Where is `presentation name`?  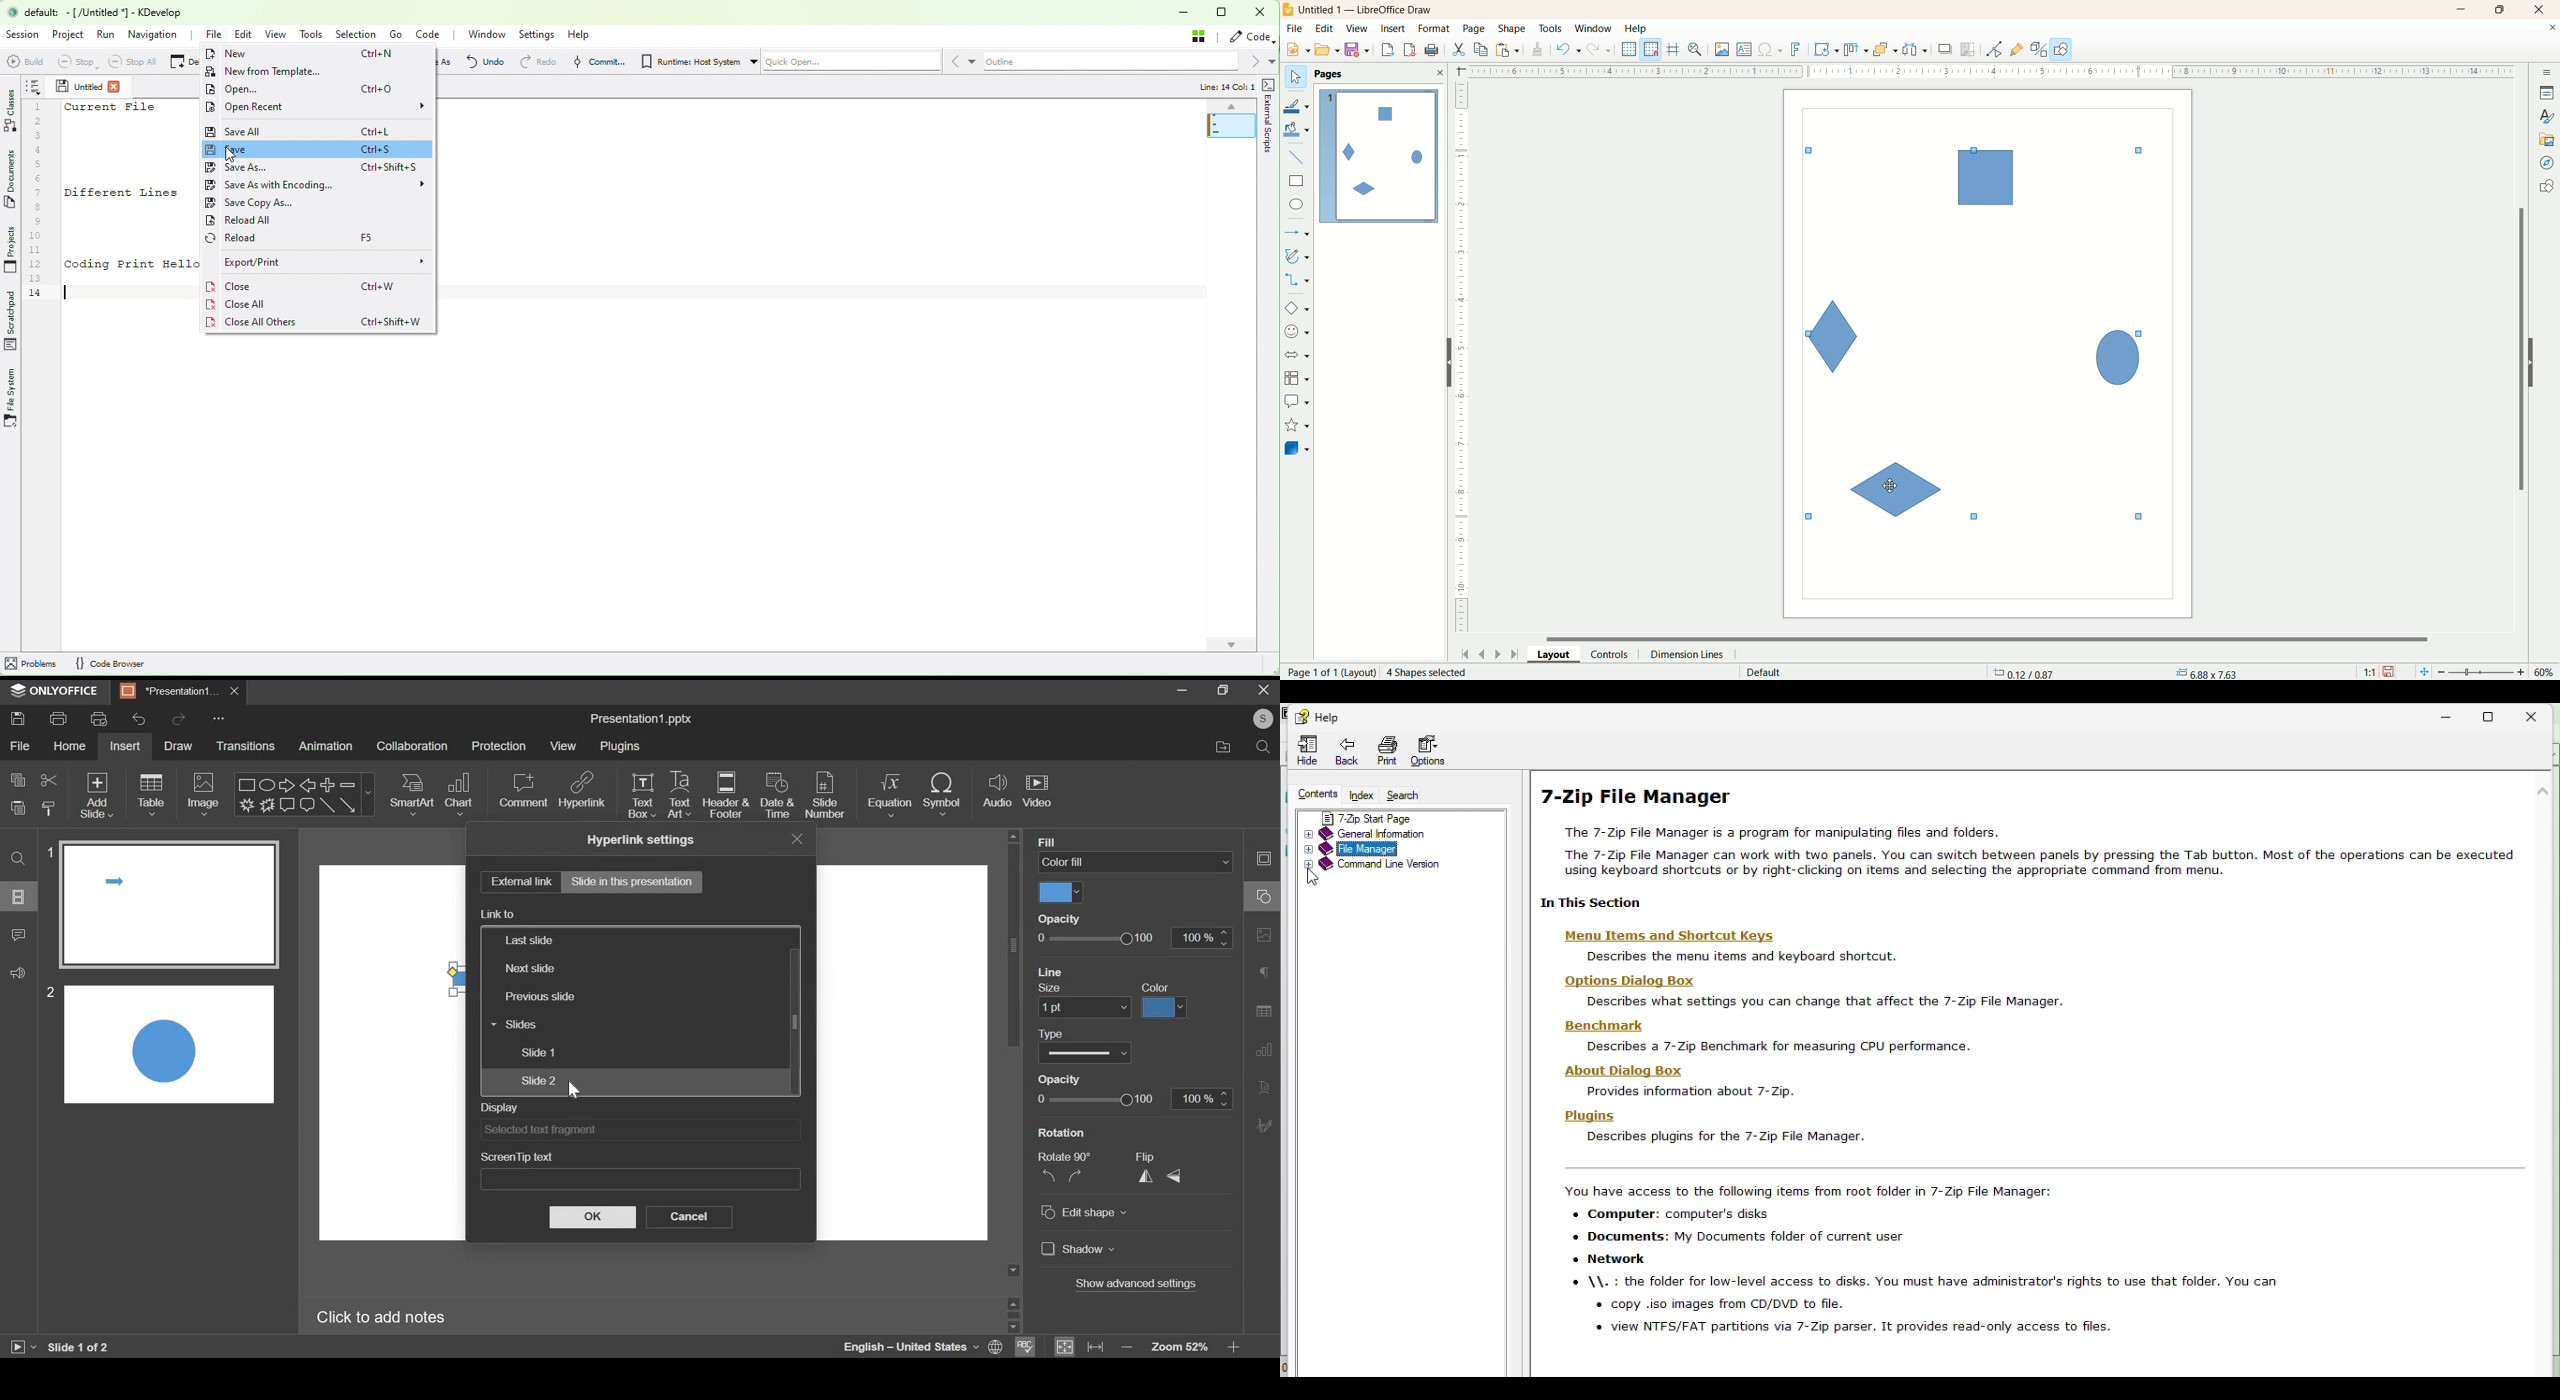 presentation name is located at coordinates (643, 719).